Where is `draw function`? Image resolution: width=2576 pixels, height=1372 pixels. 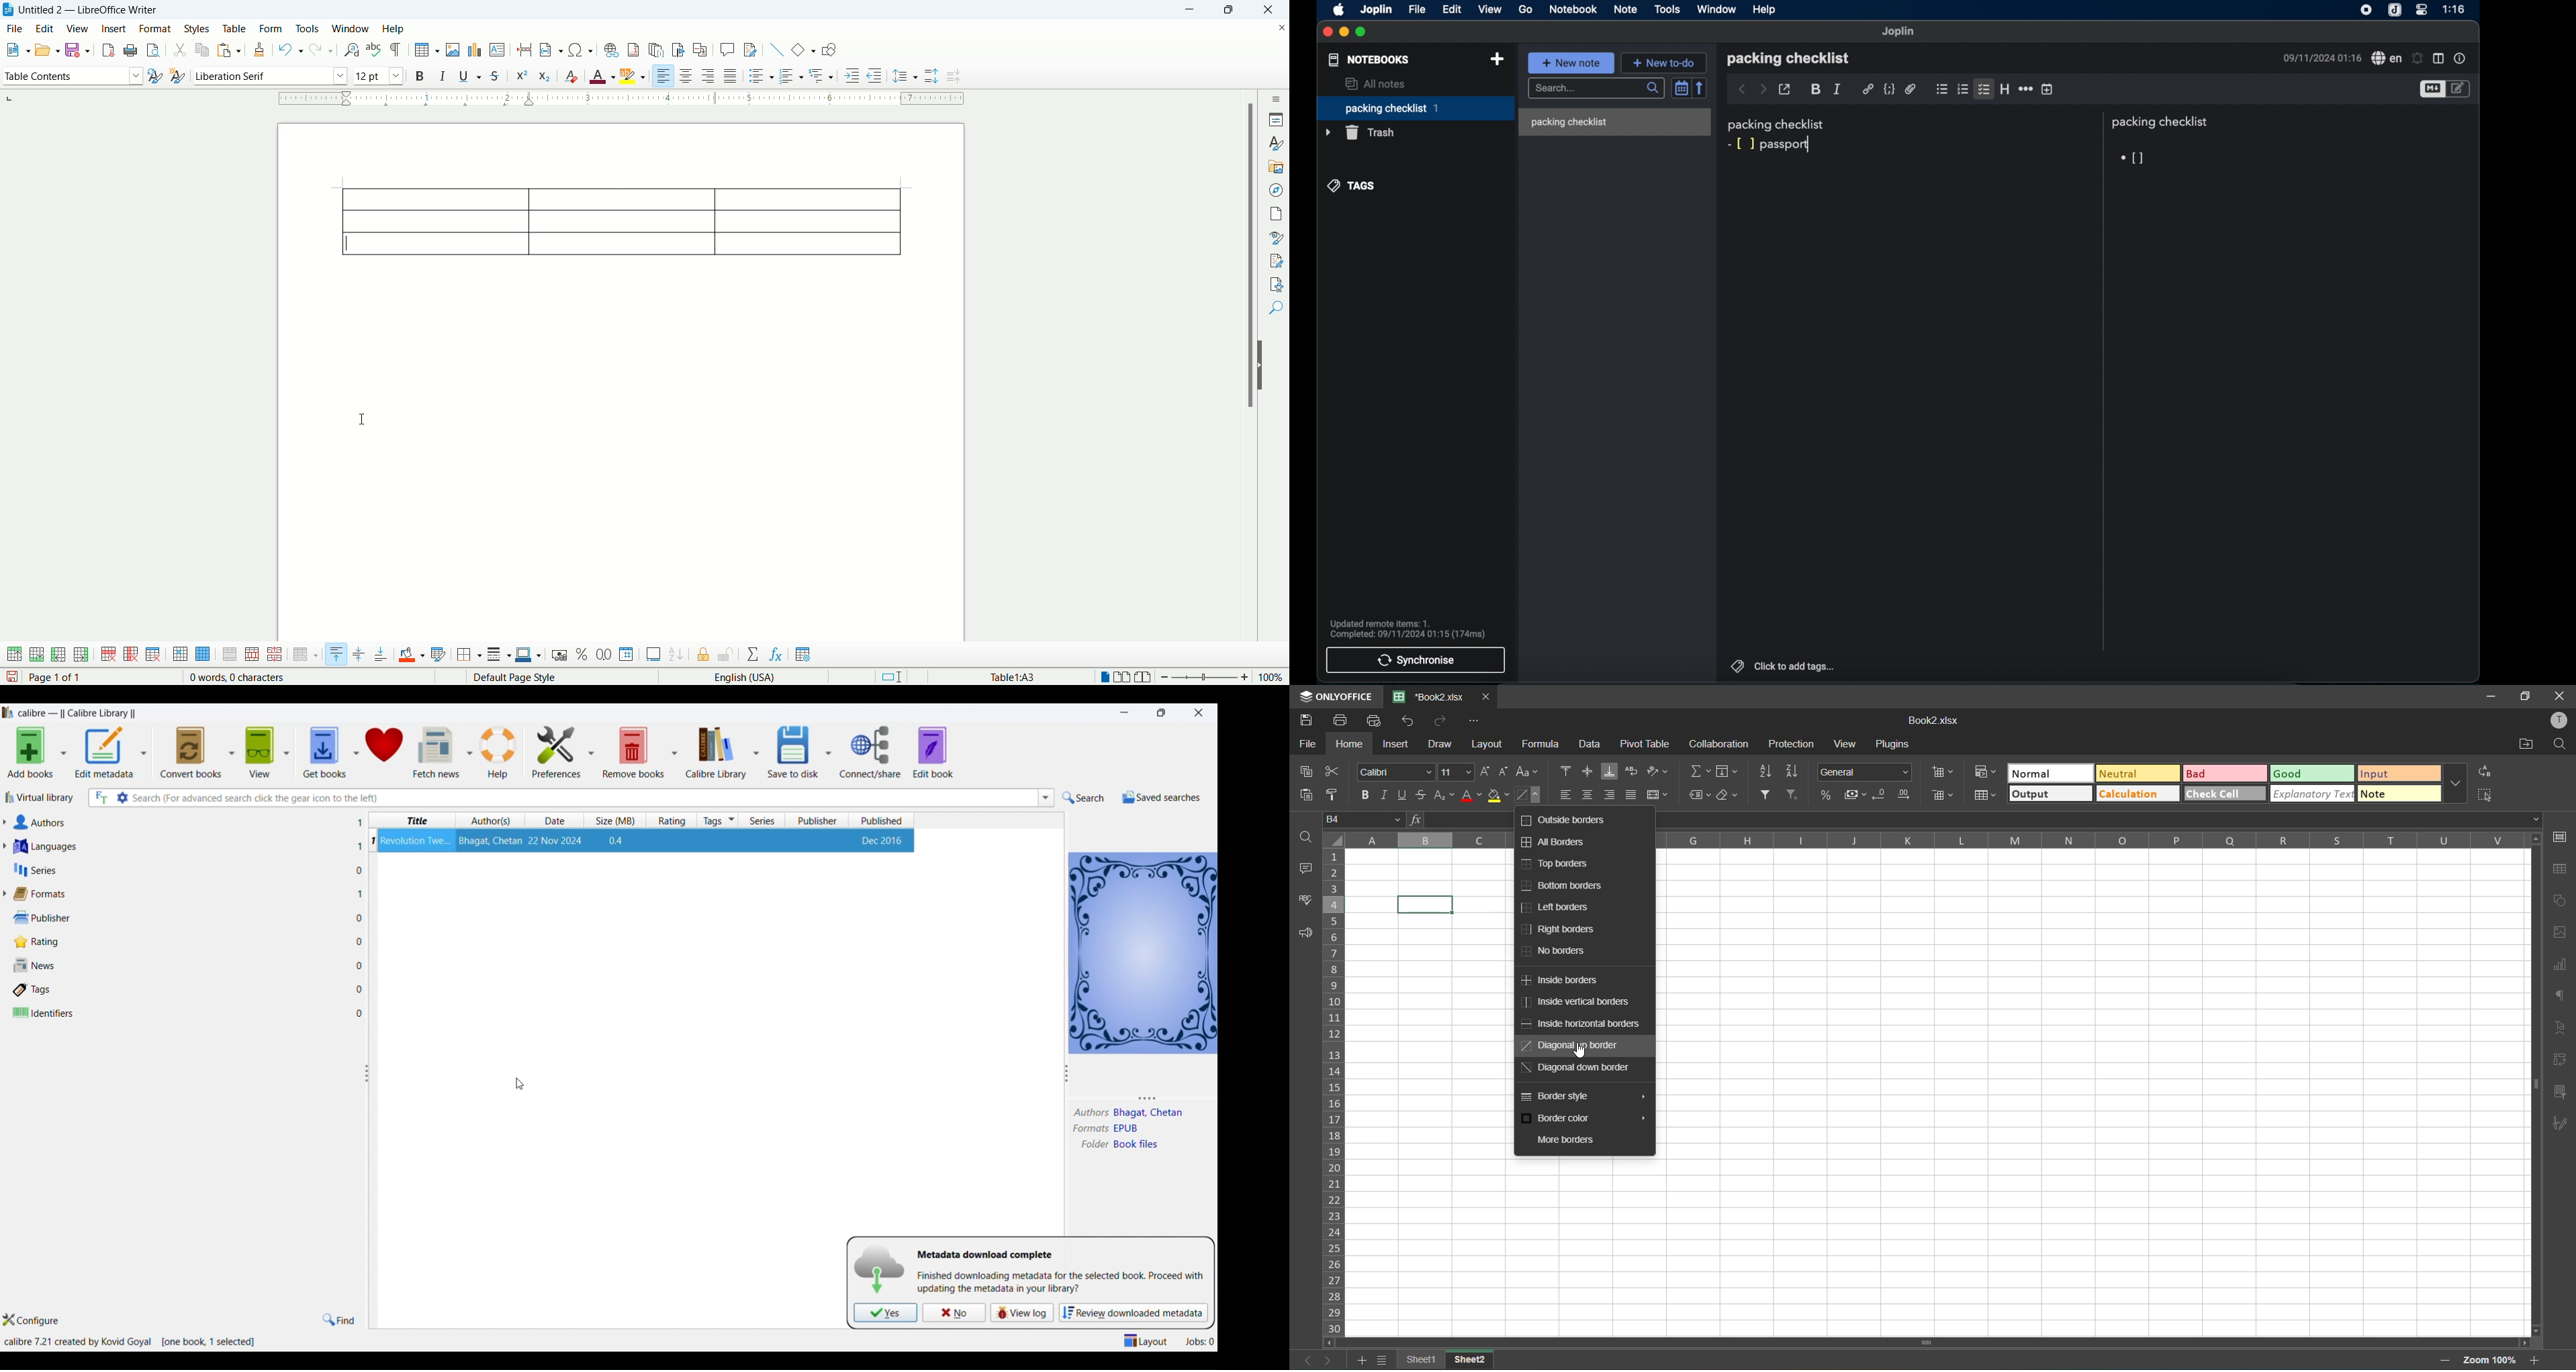
draw function is located at coordinates (828, 48).